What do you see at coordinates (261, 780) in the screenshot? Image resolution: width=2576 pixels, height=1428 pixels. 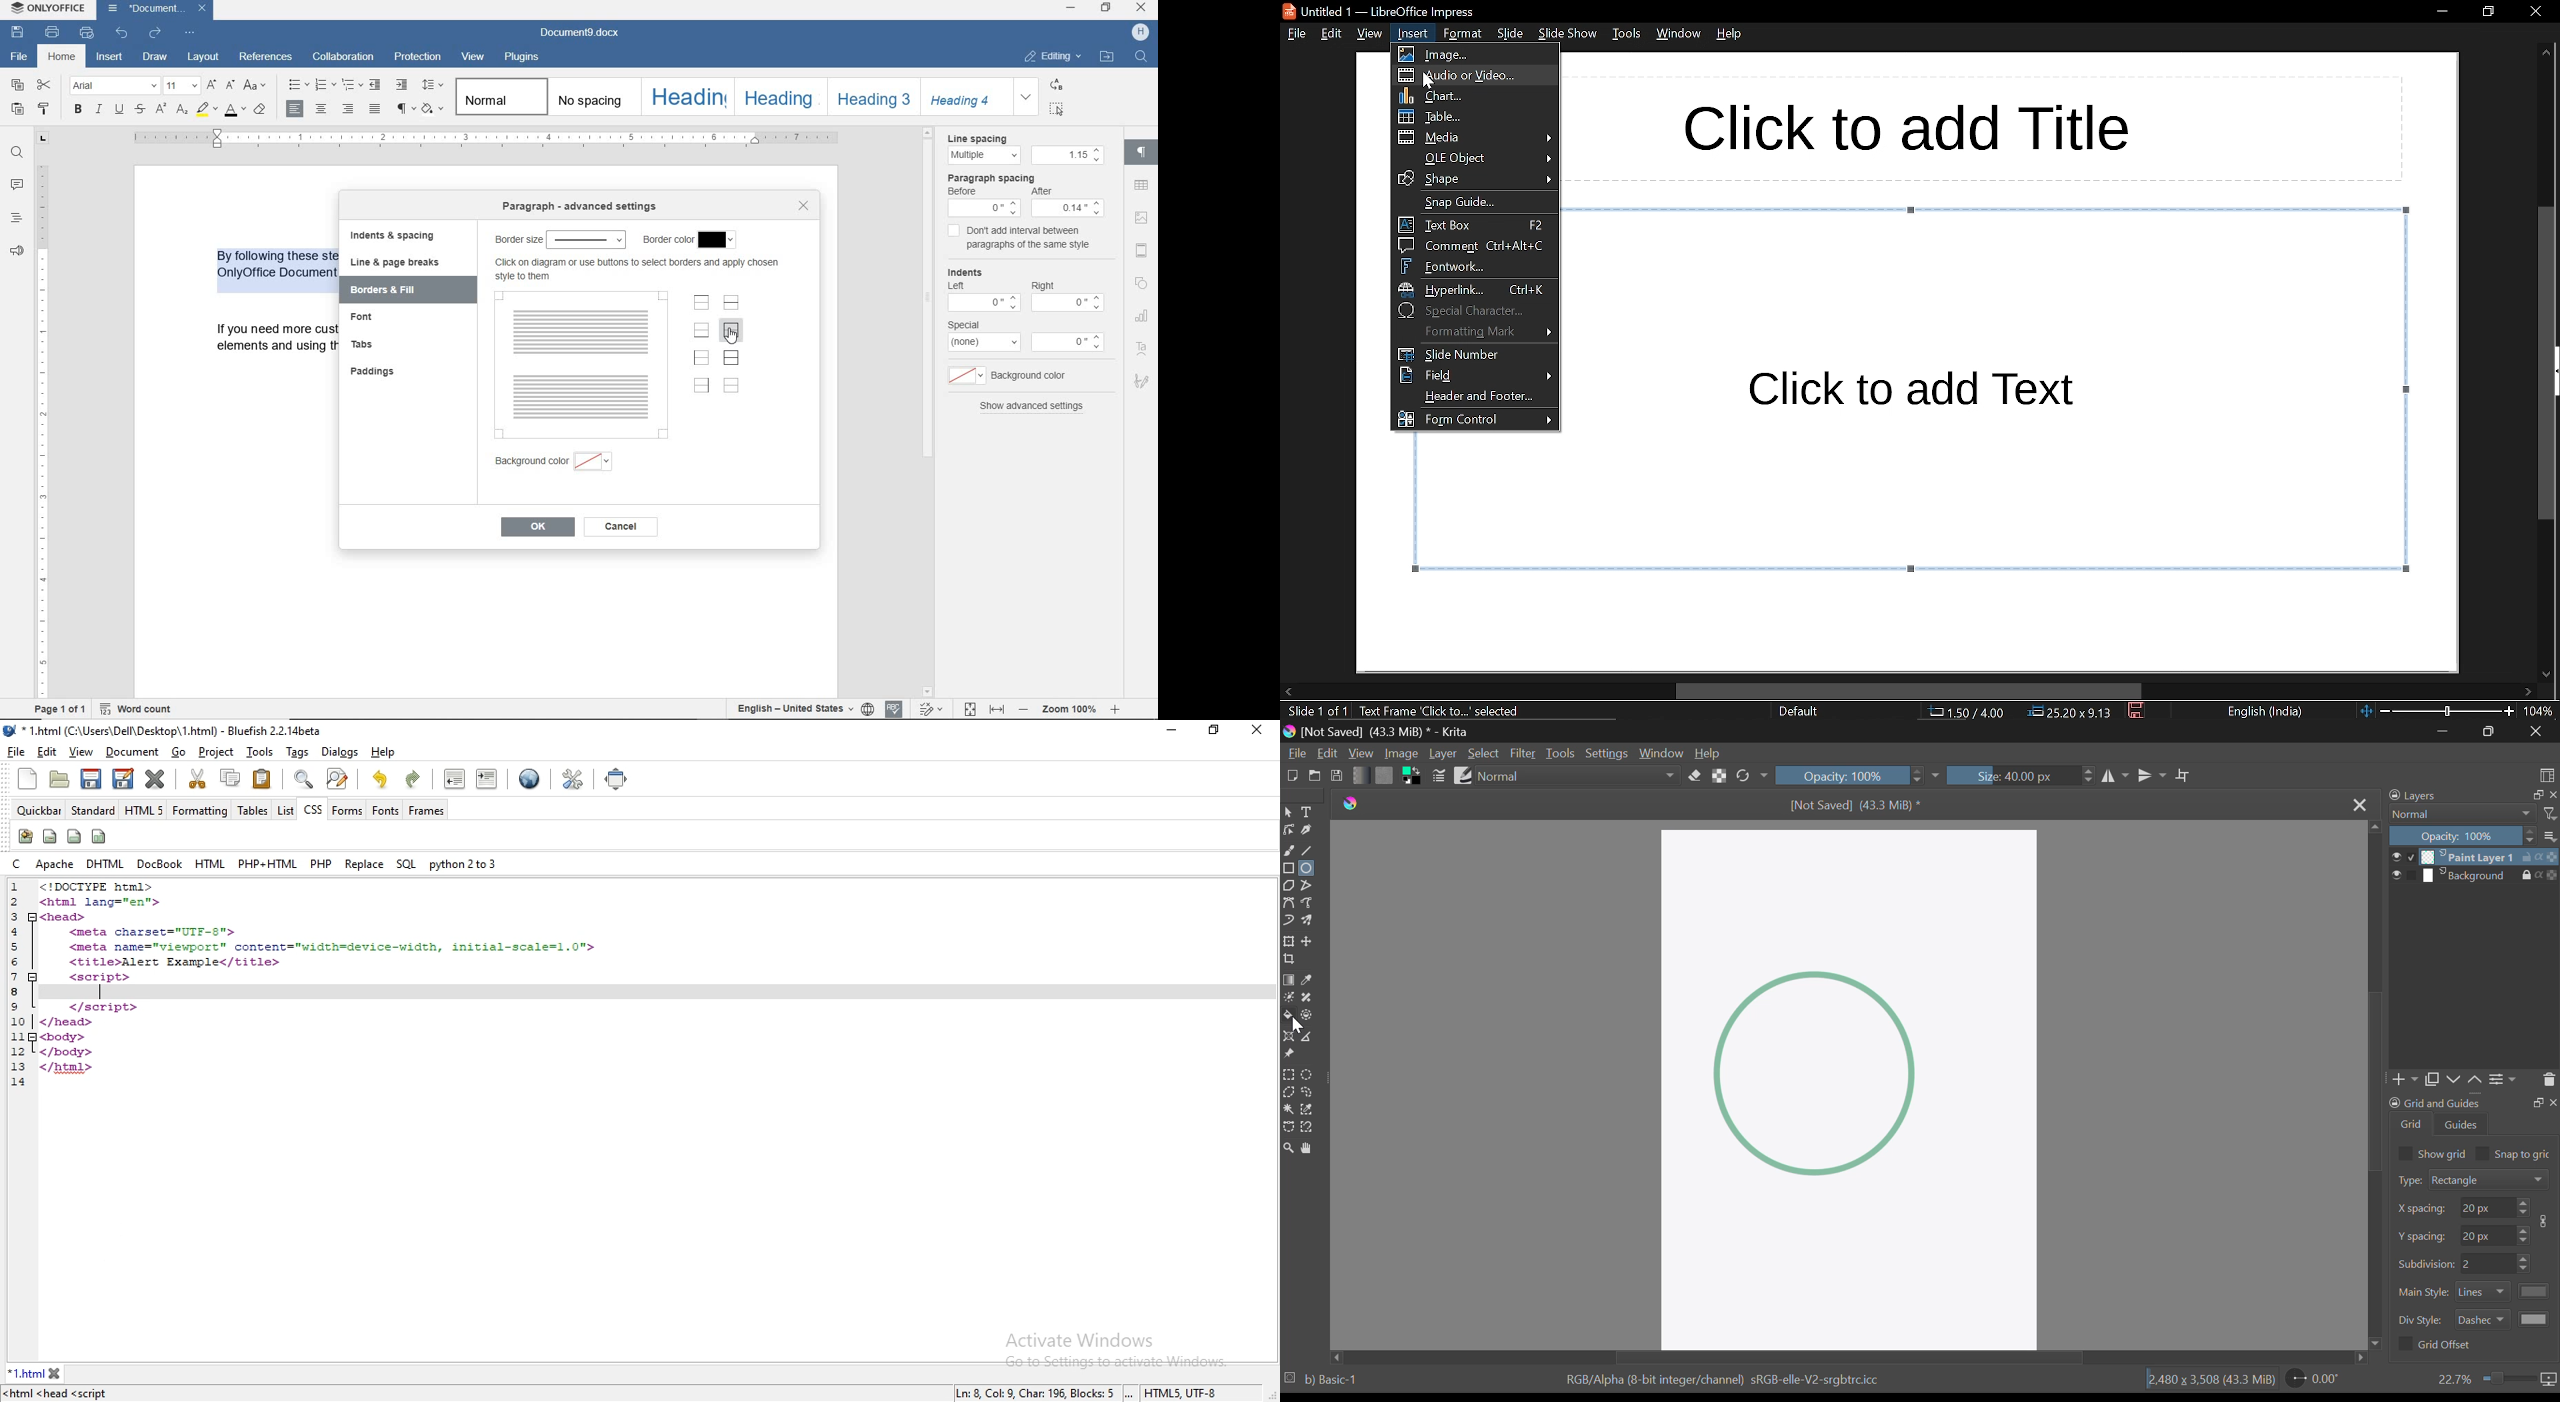 I see `paste` at bounding box center [261, 780].